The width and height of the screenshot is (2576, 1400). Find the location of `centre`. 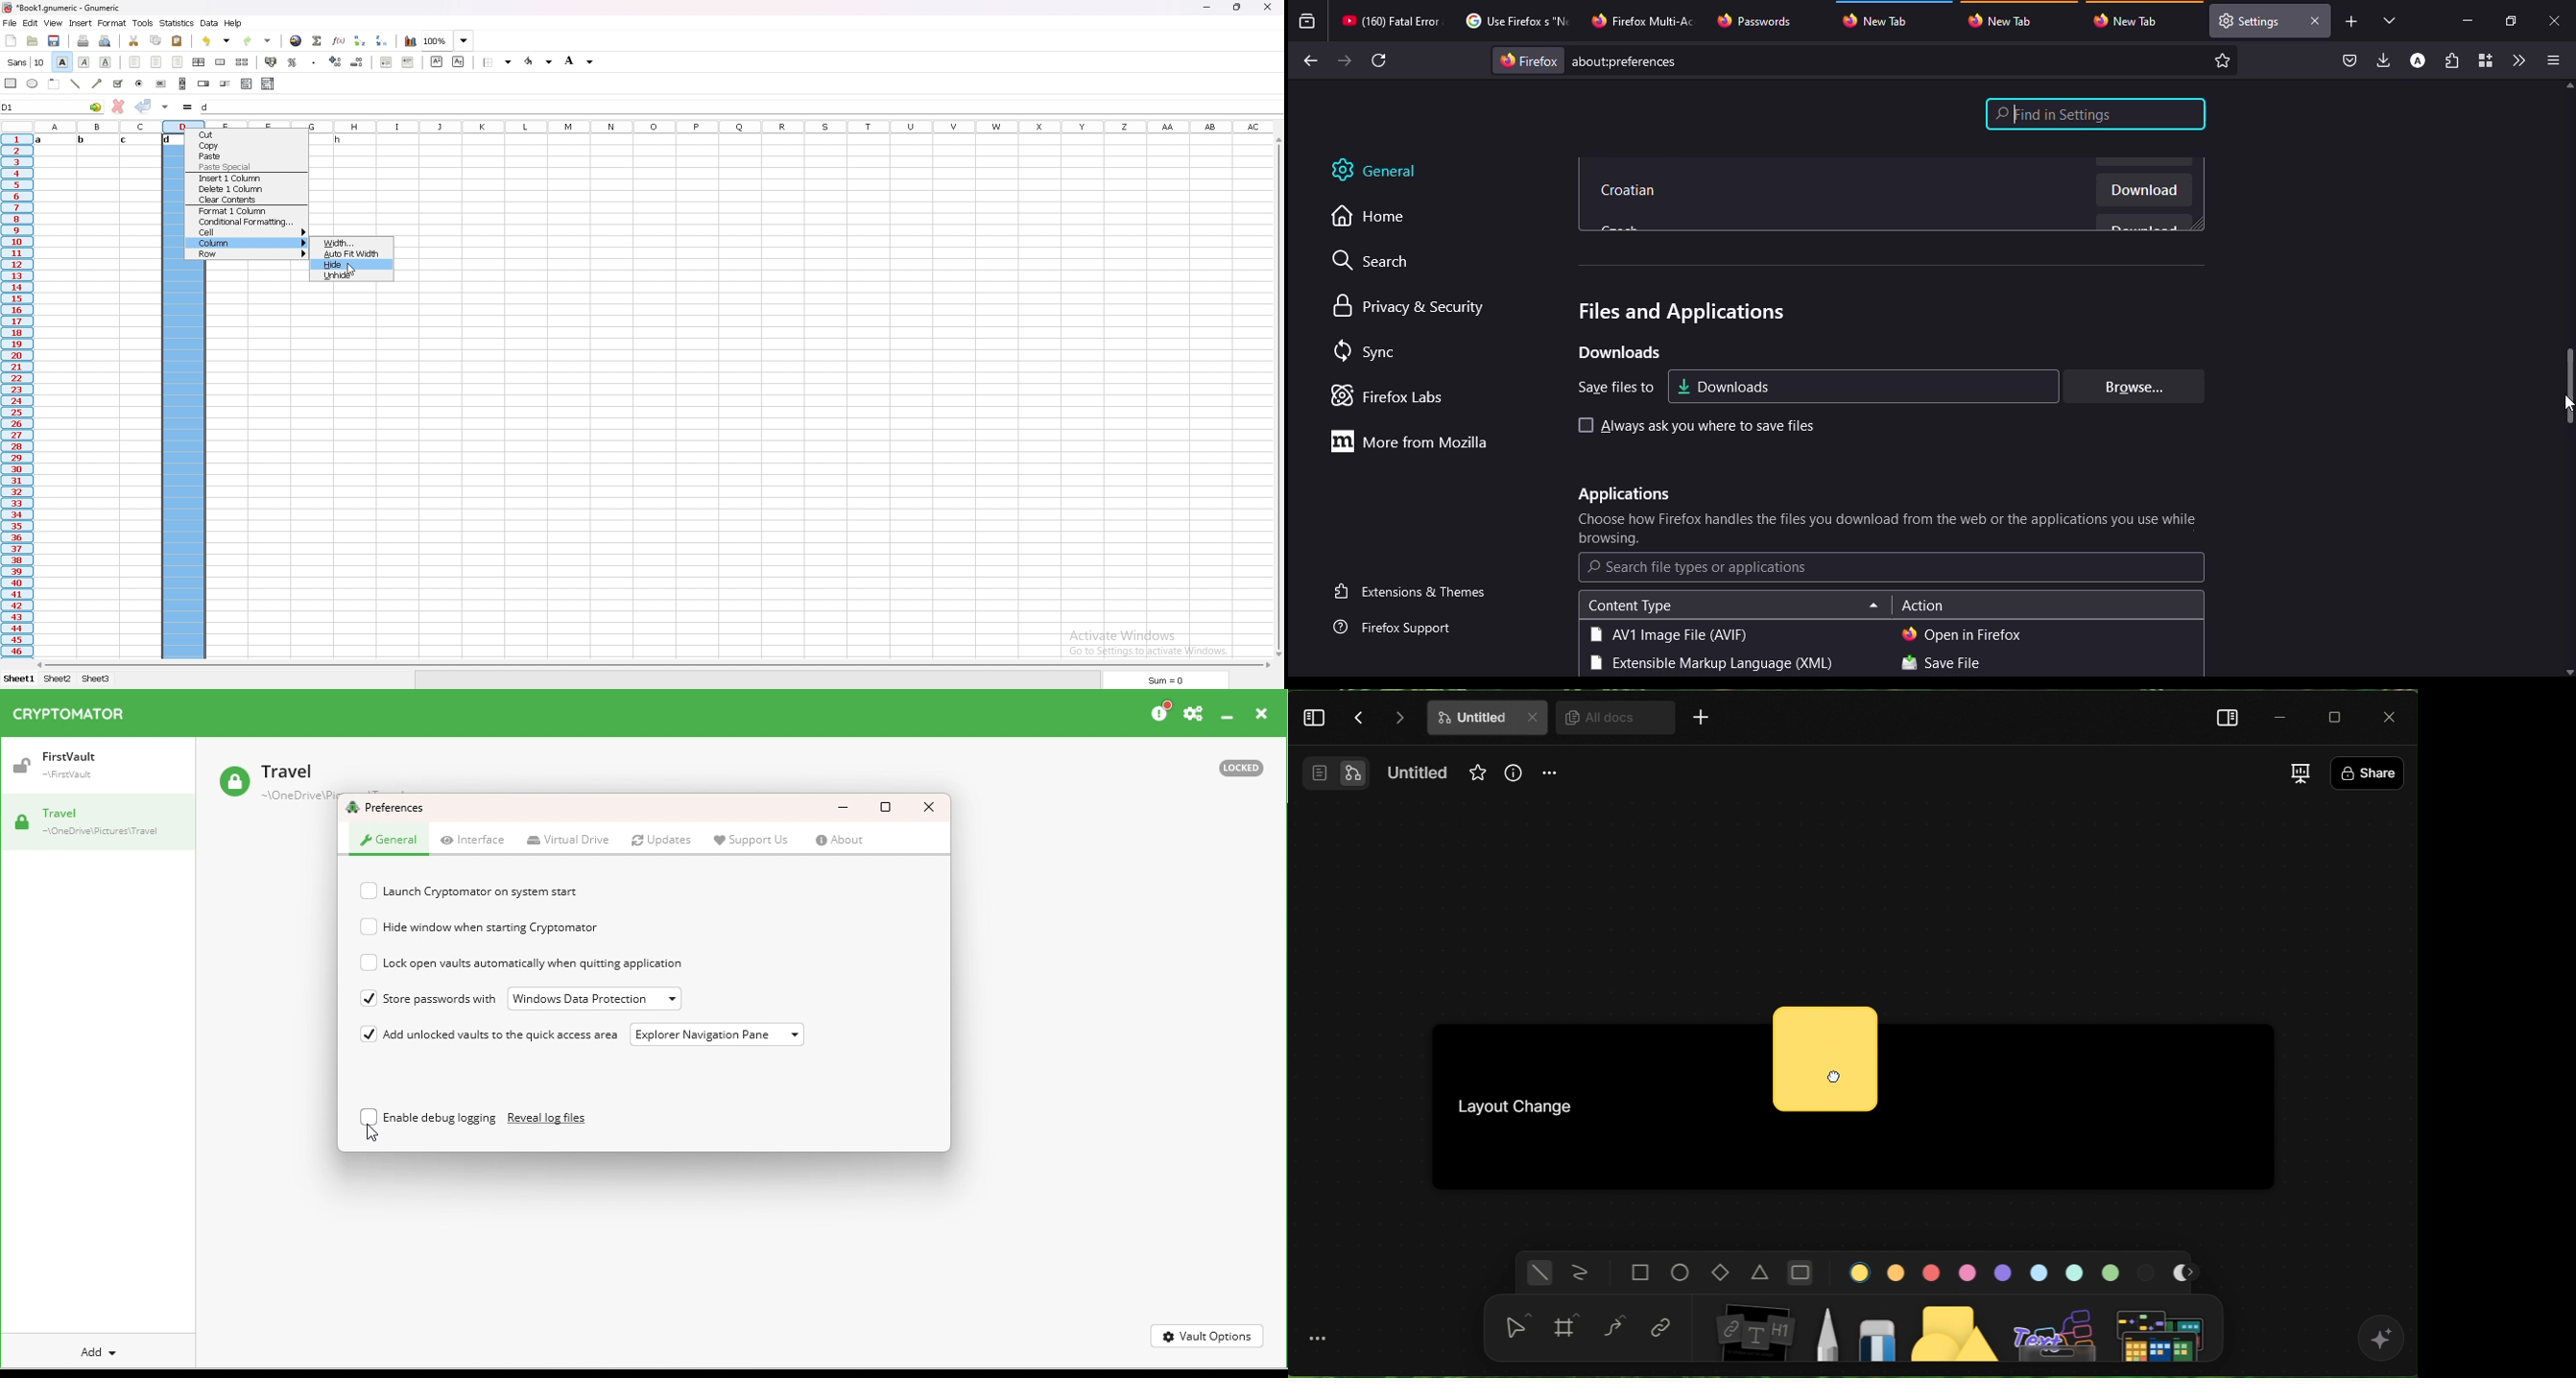

centre is located at coordinates (157, 62).